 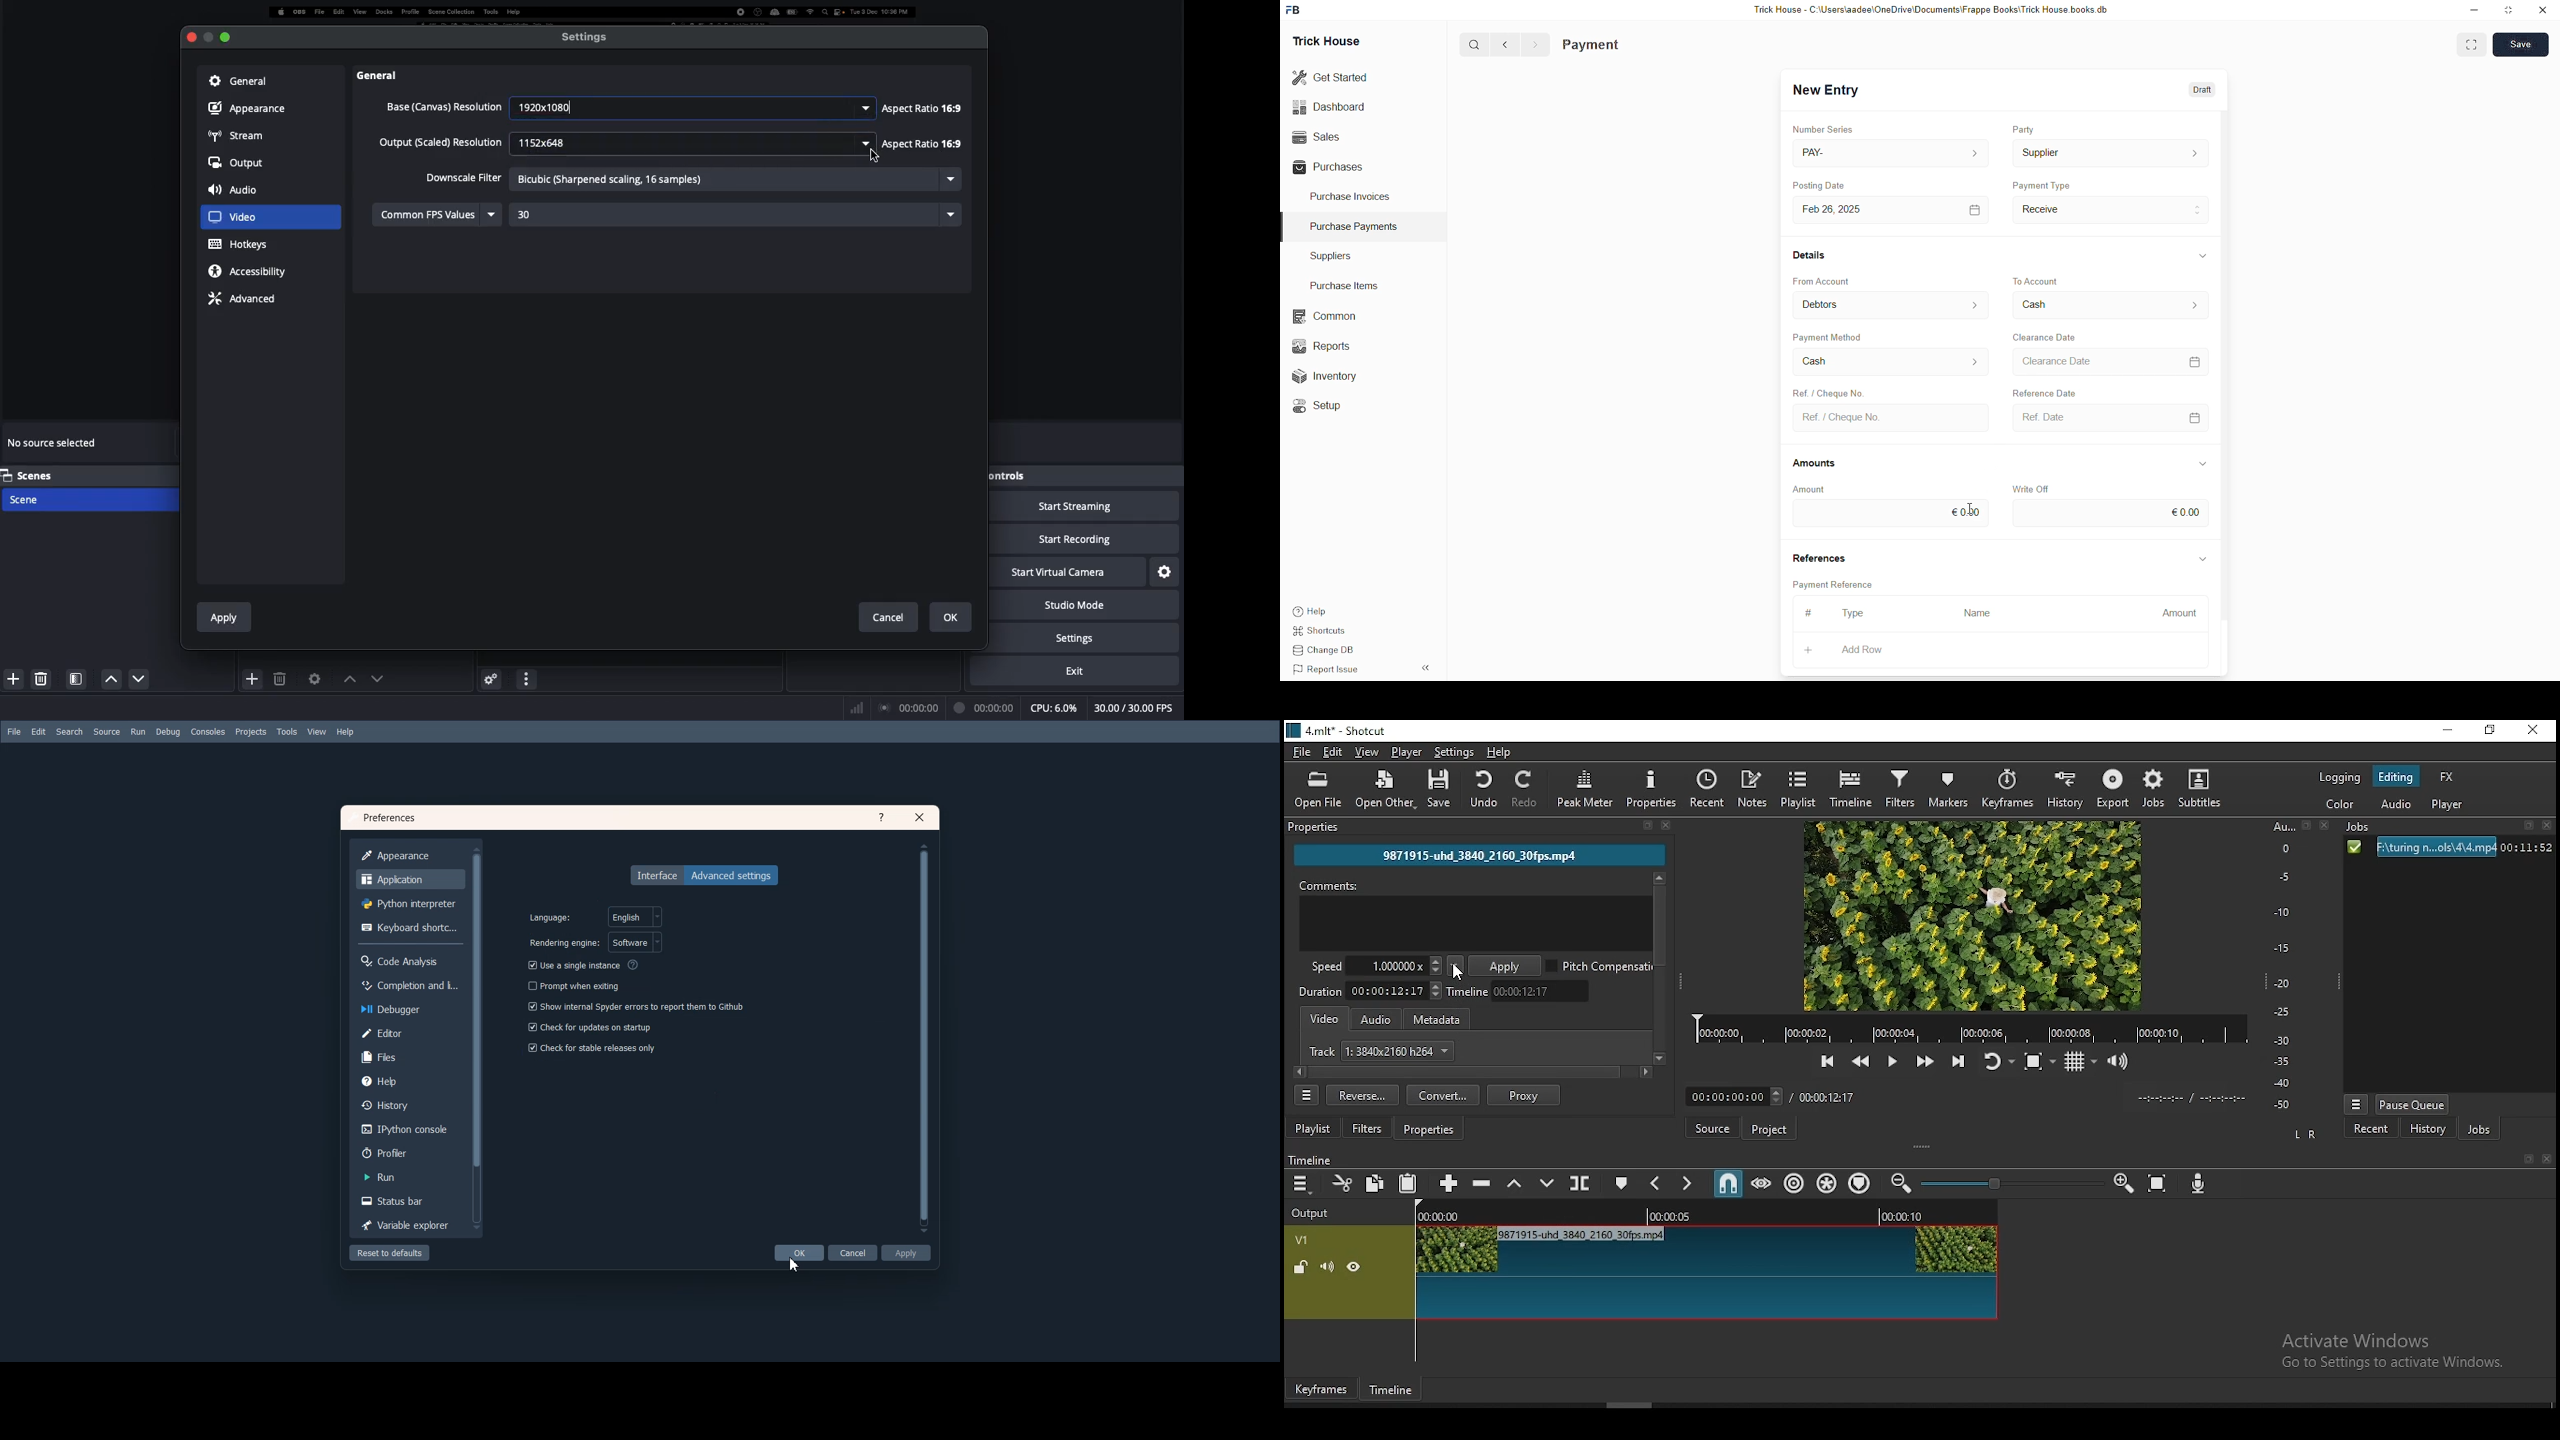 What do you see at coordinates (407, 1226) in the screenshot?
I see `Variable Explorer` at bounding box center [407, 1226].